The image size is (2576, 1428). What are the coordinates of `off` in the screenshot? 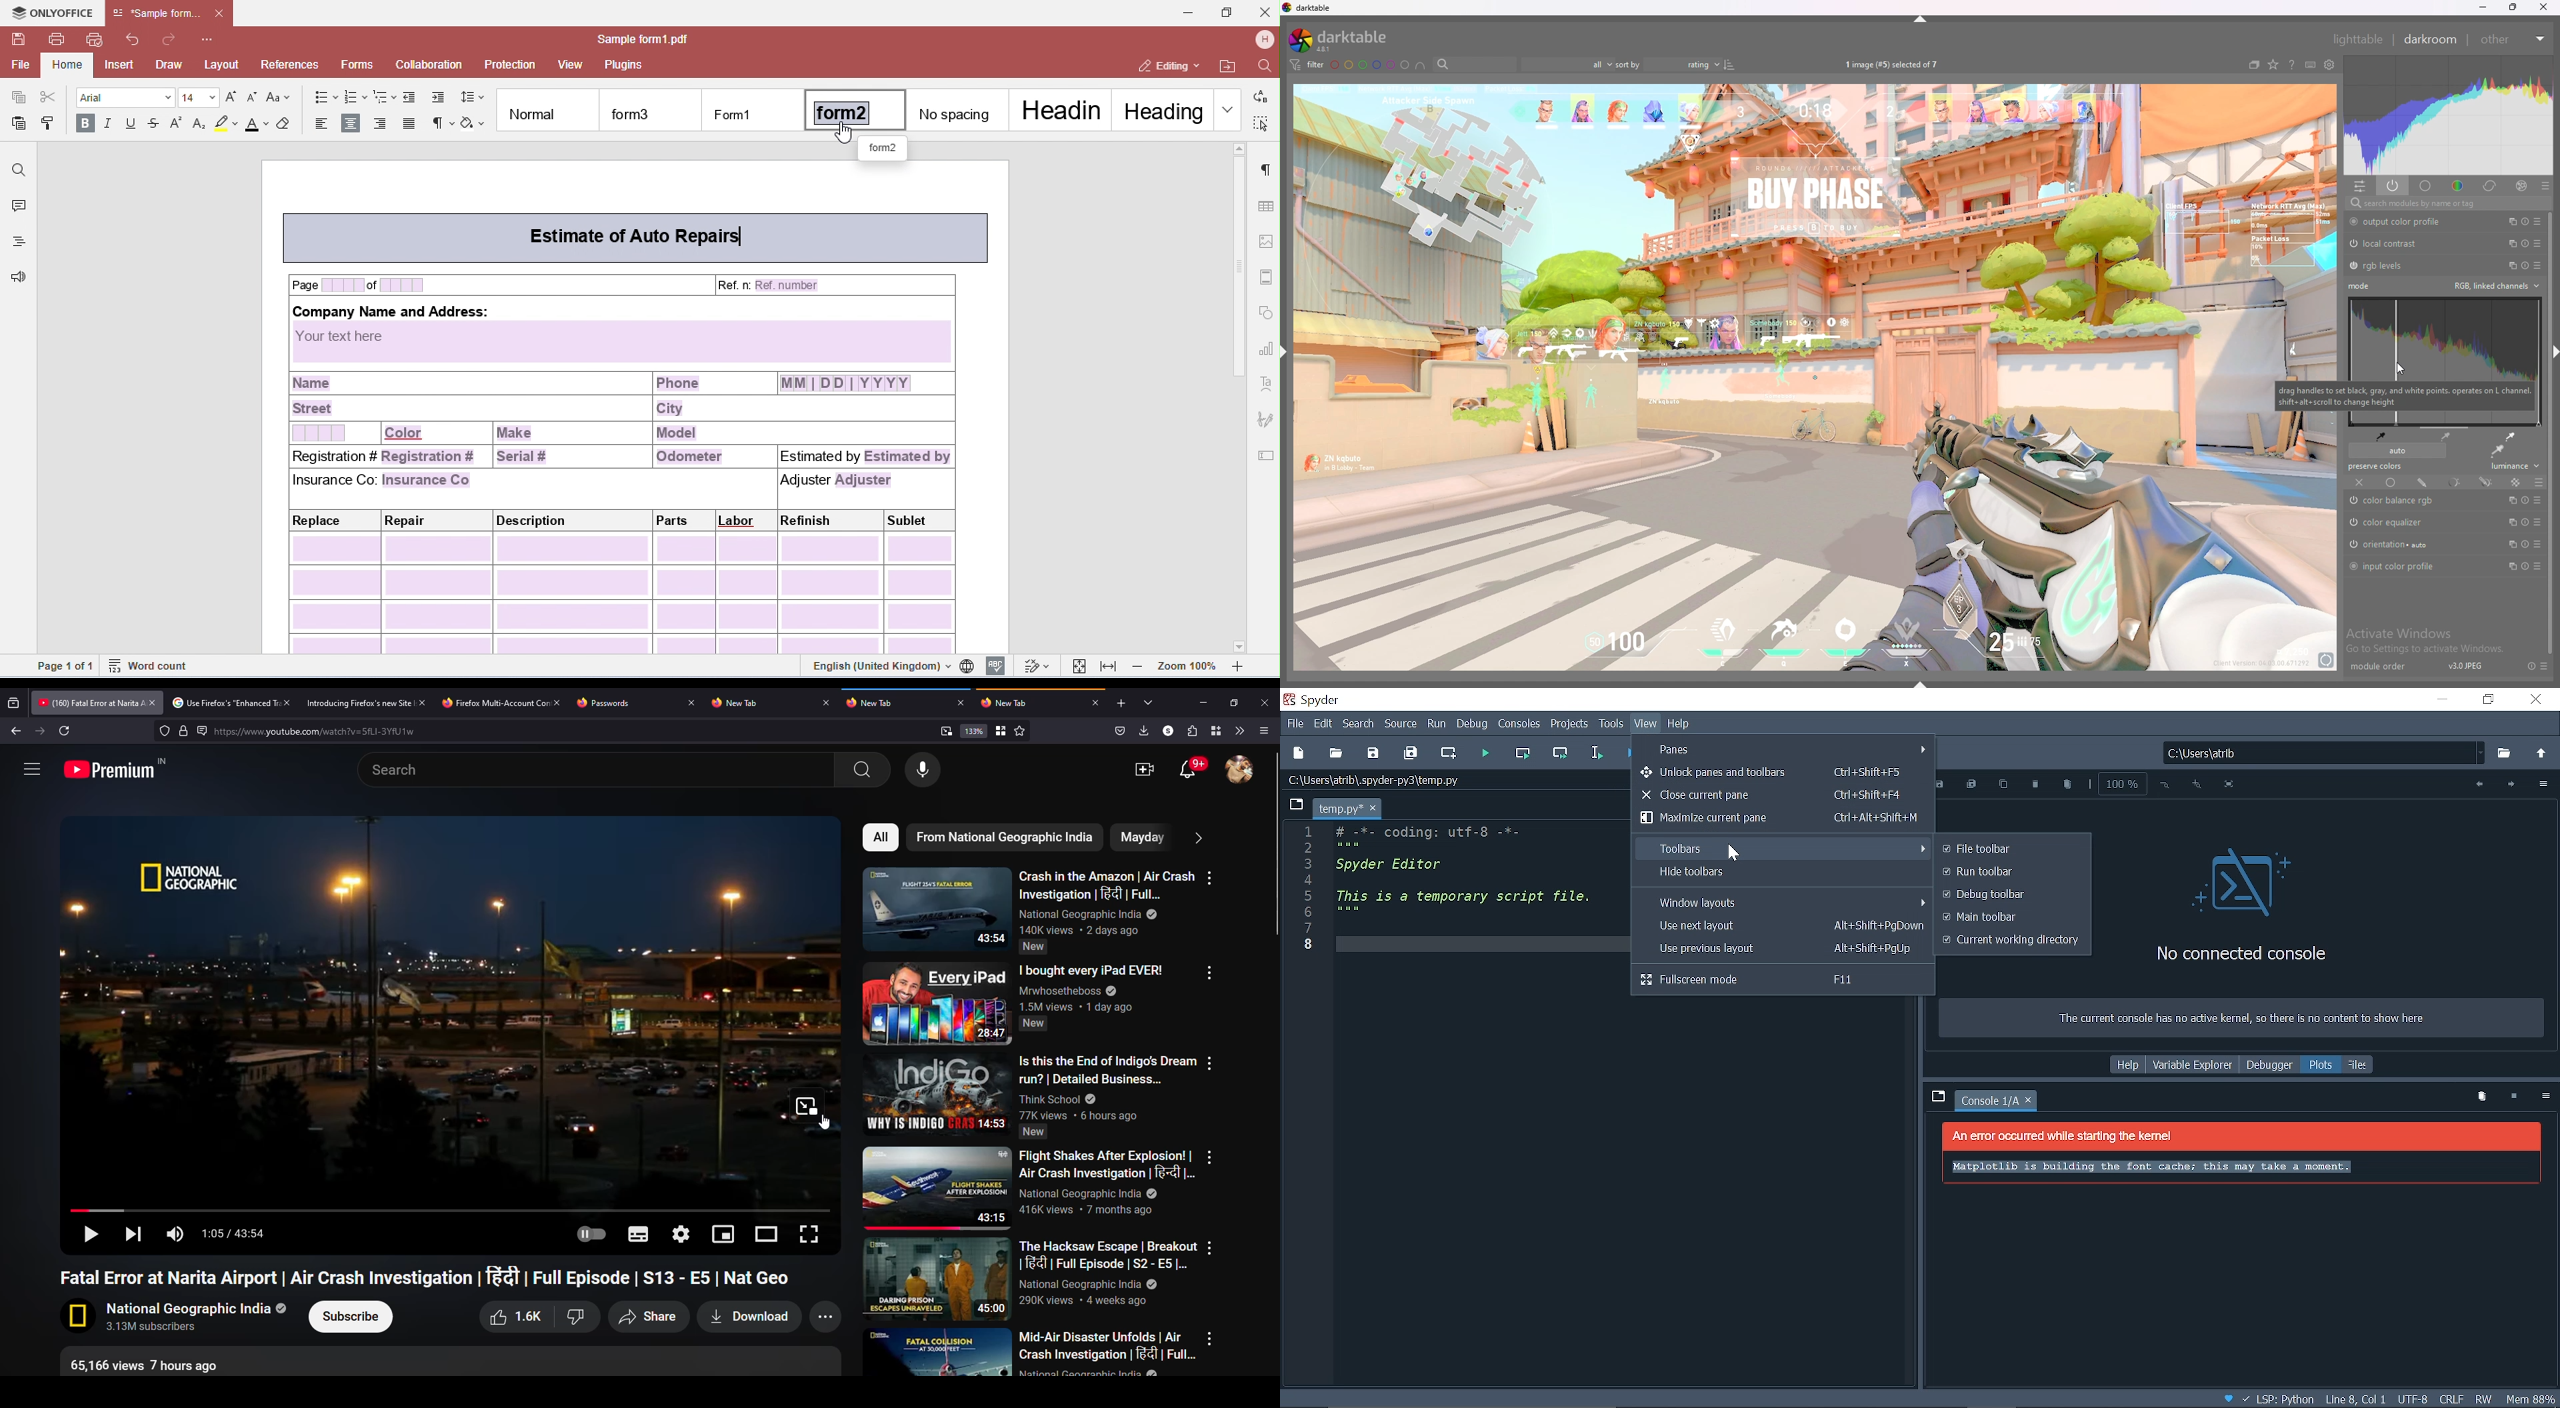 It's located at (2360, 483).